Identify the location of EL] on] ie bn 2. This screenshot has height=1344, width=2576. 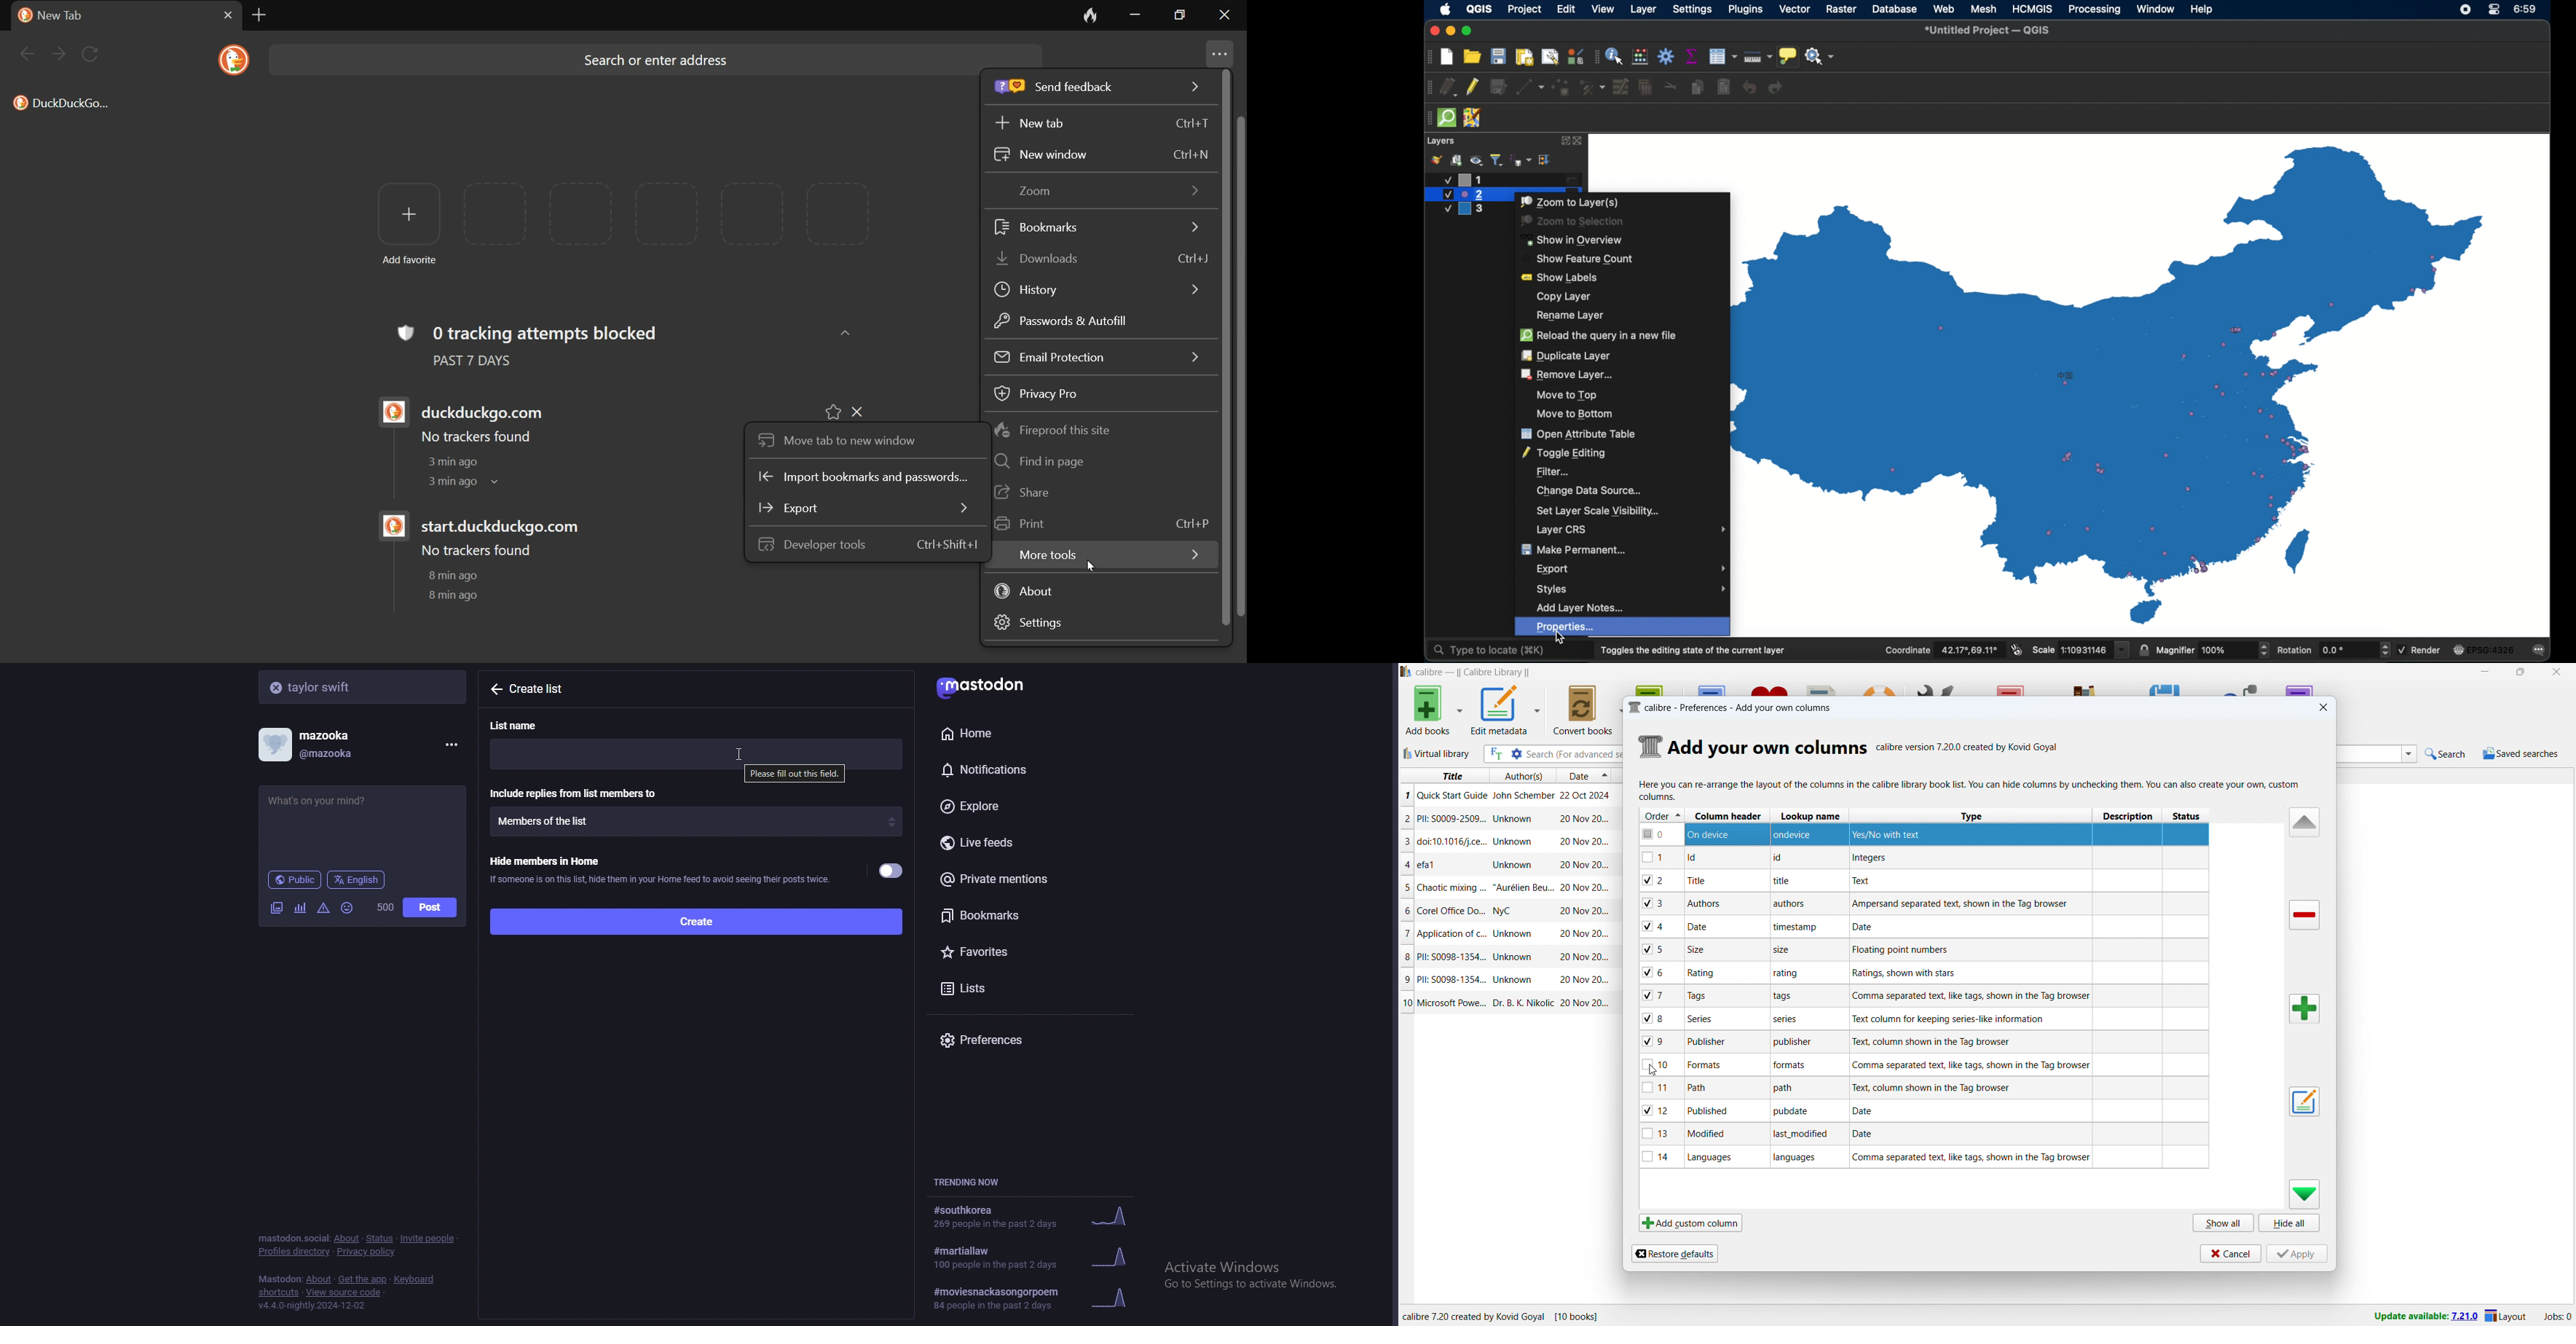
(1924, 856).